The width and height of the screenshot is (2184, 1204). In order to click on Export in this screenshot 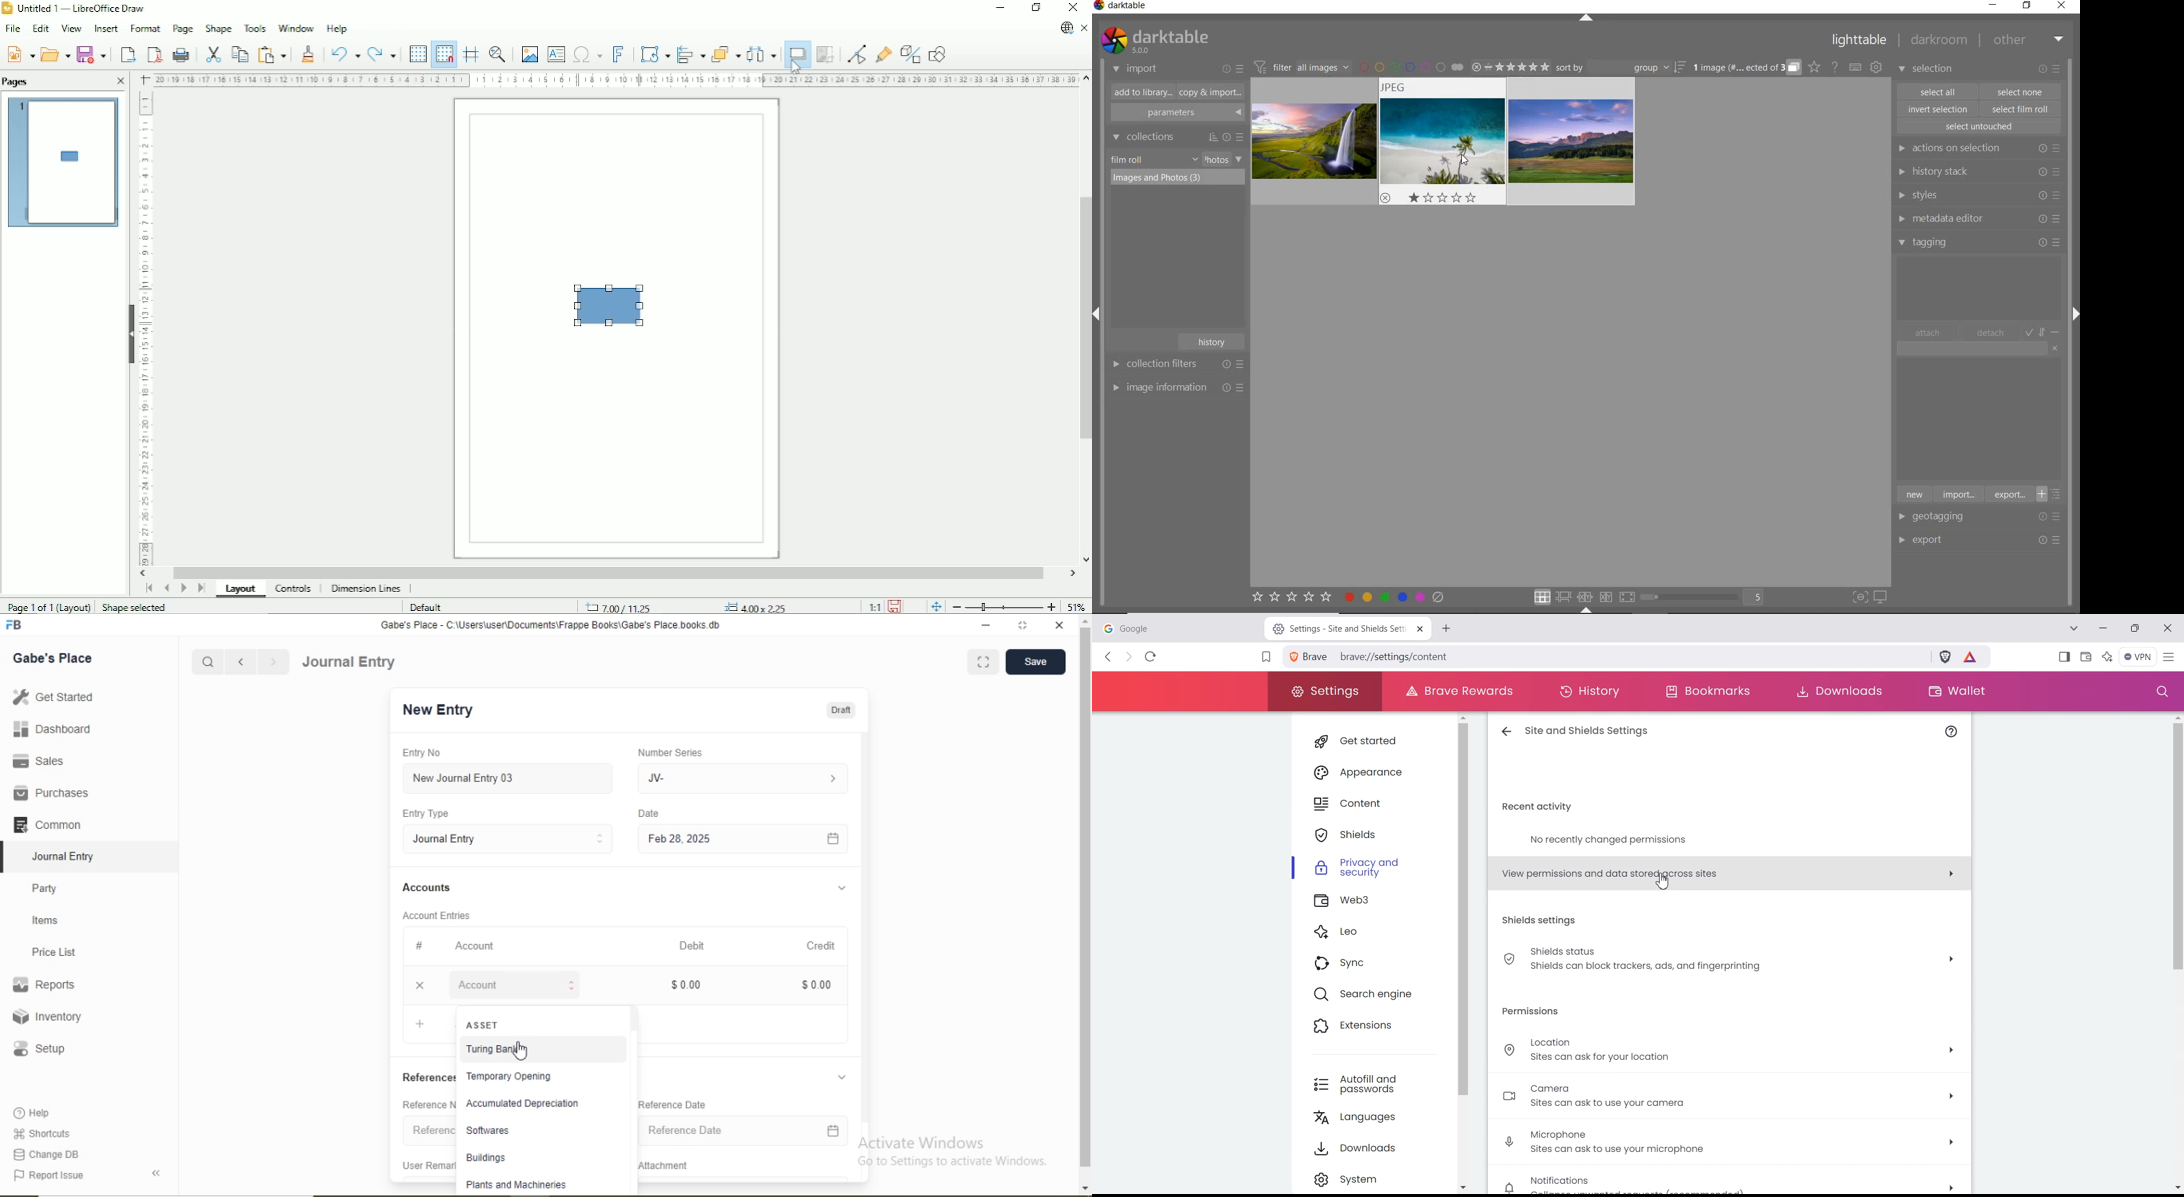, I will do `click(127, 55)`.